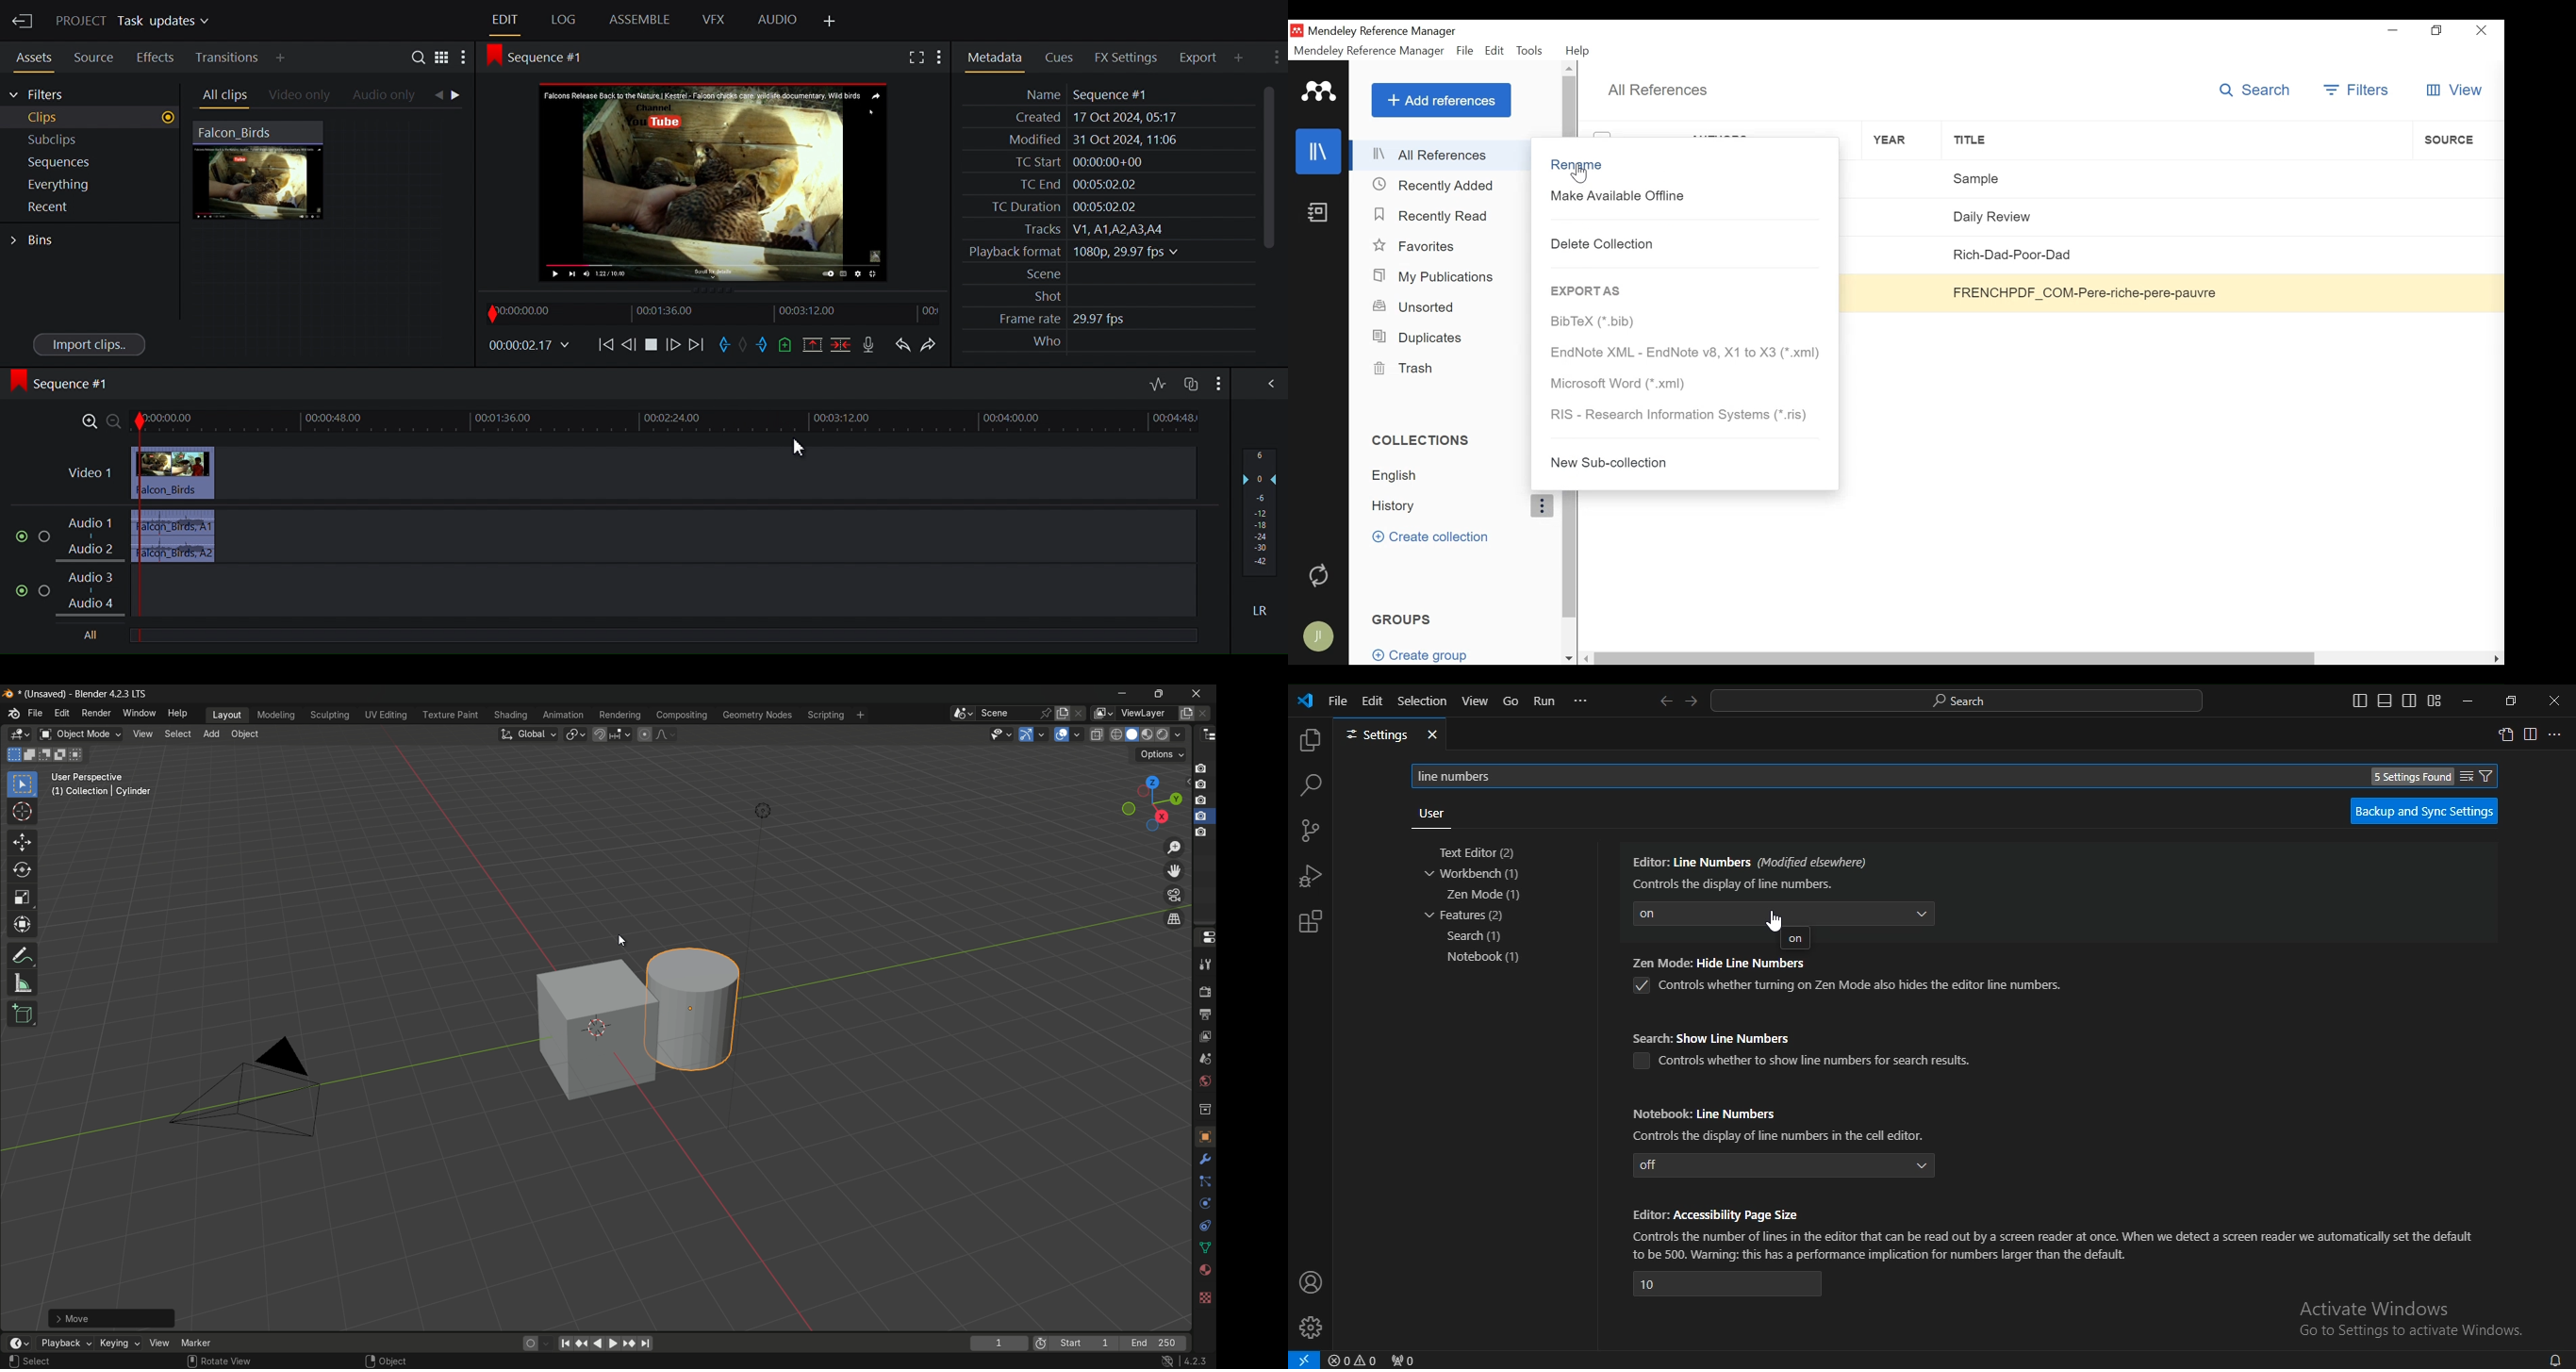 The height and width of the screenshot is (1372, 2576). I want to click on Tracks V1, A1,A2,A3,A4, so click(1086, 229).